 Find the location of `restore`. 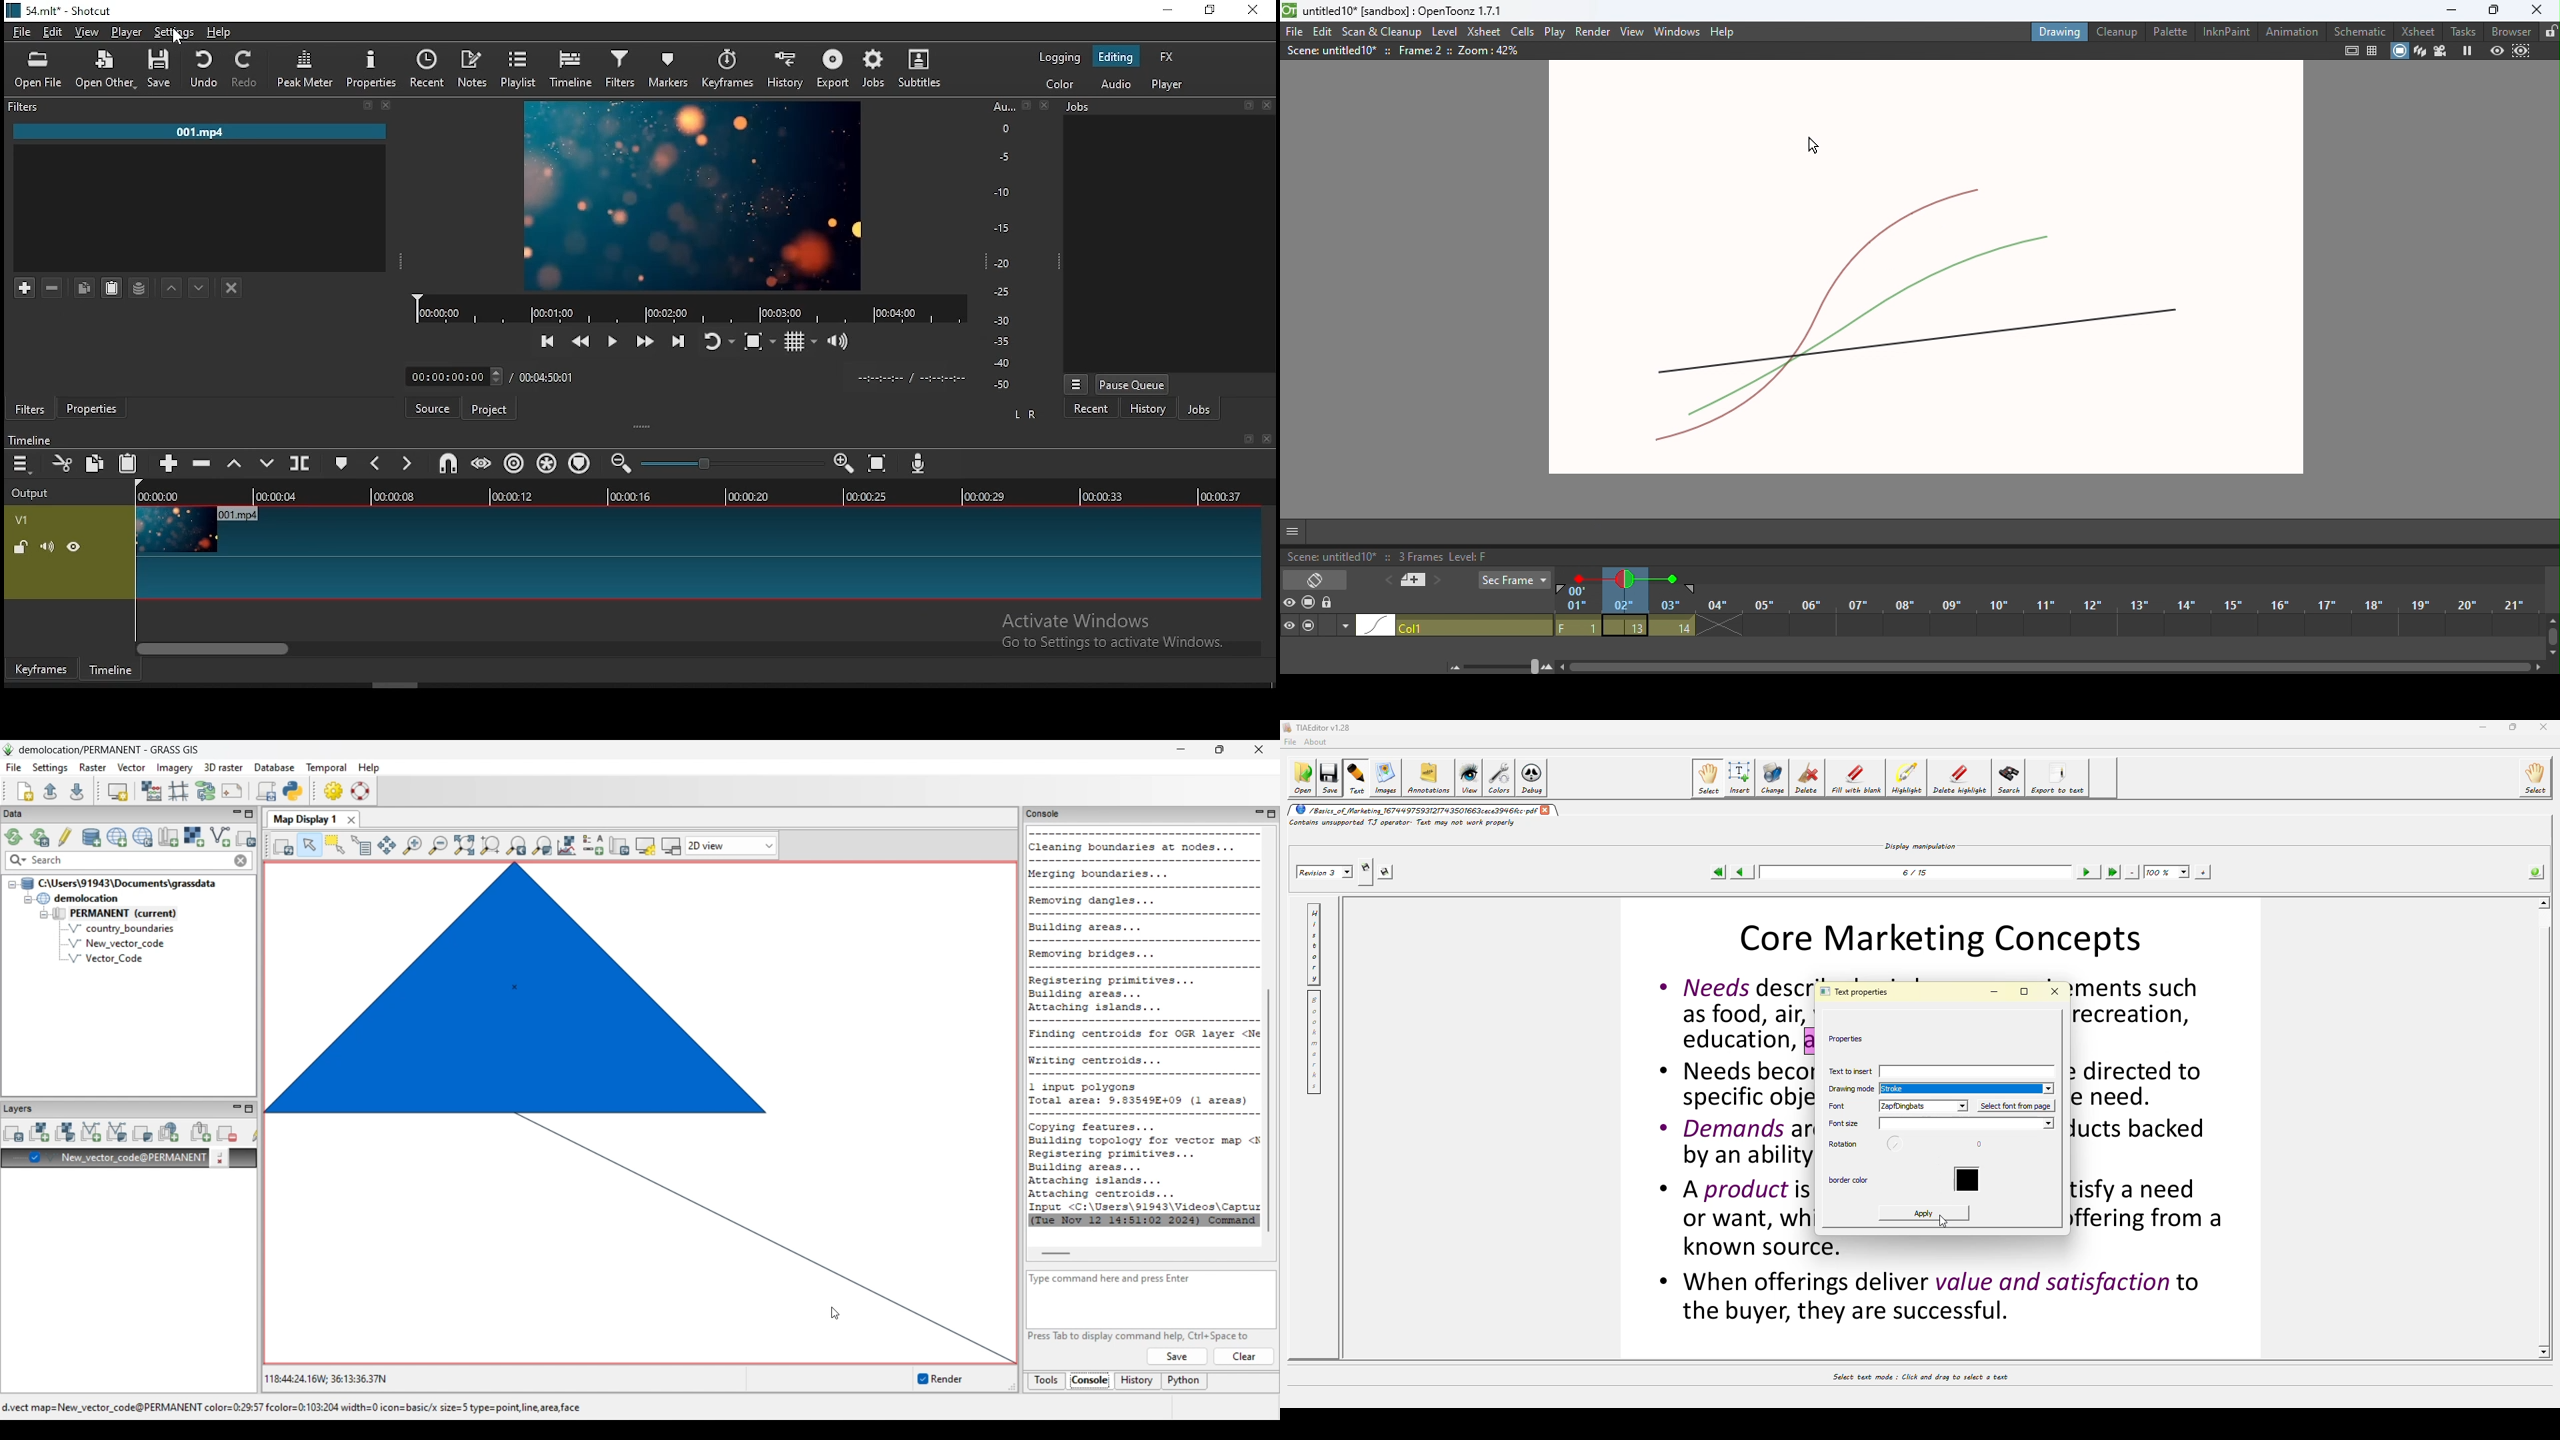

restore is located at coordinates (1208, 11).